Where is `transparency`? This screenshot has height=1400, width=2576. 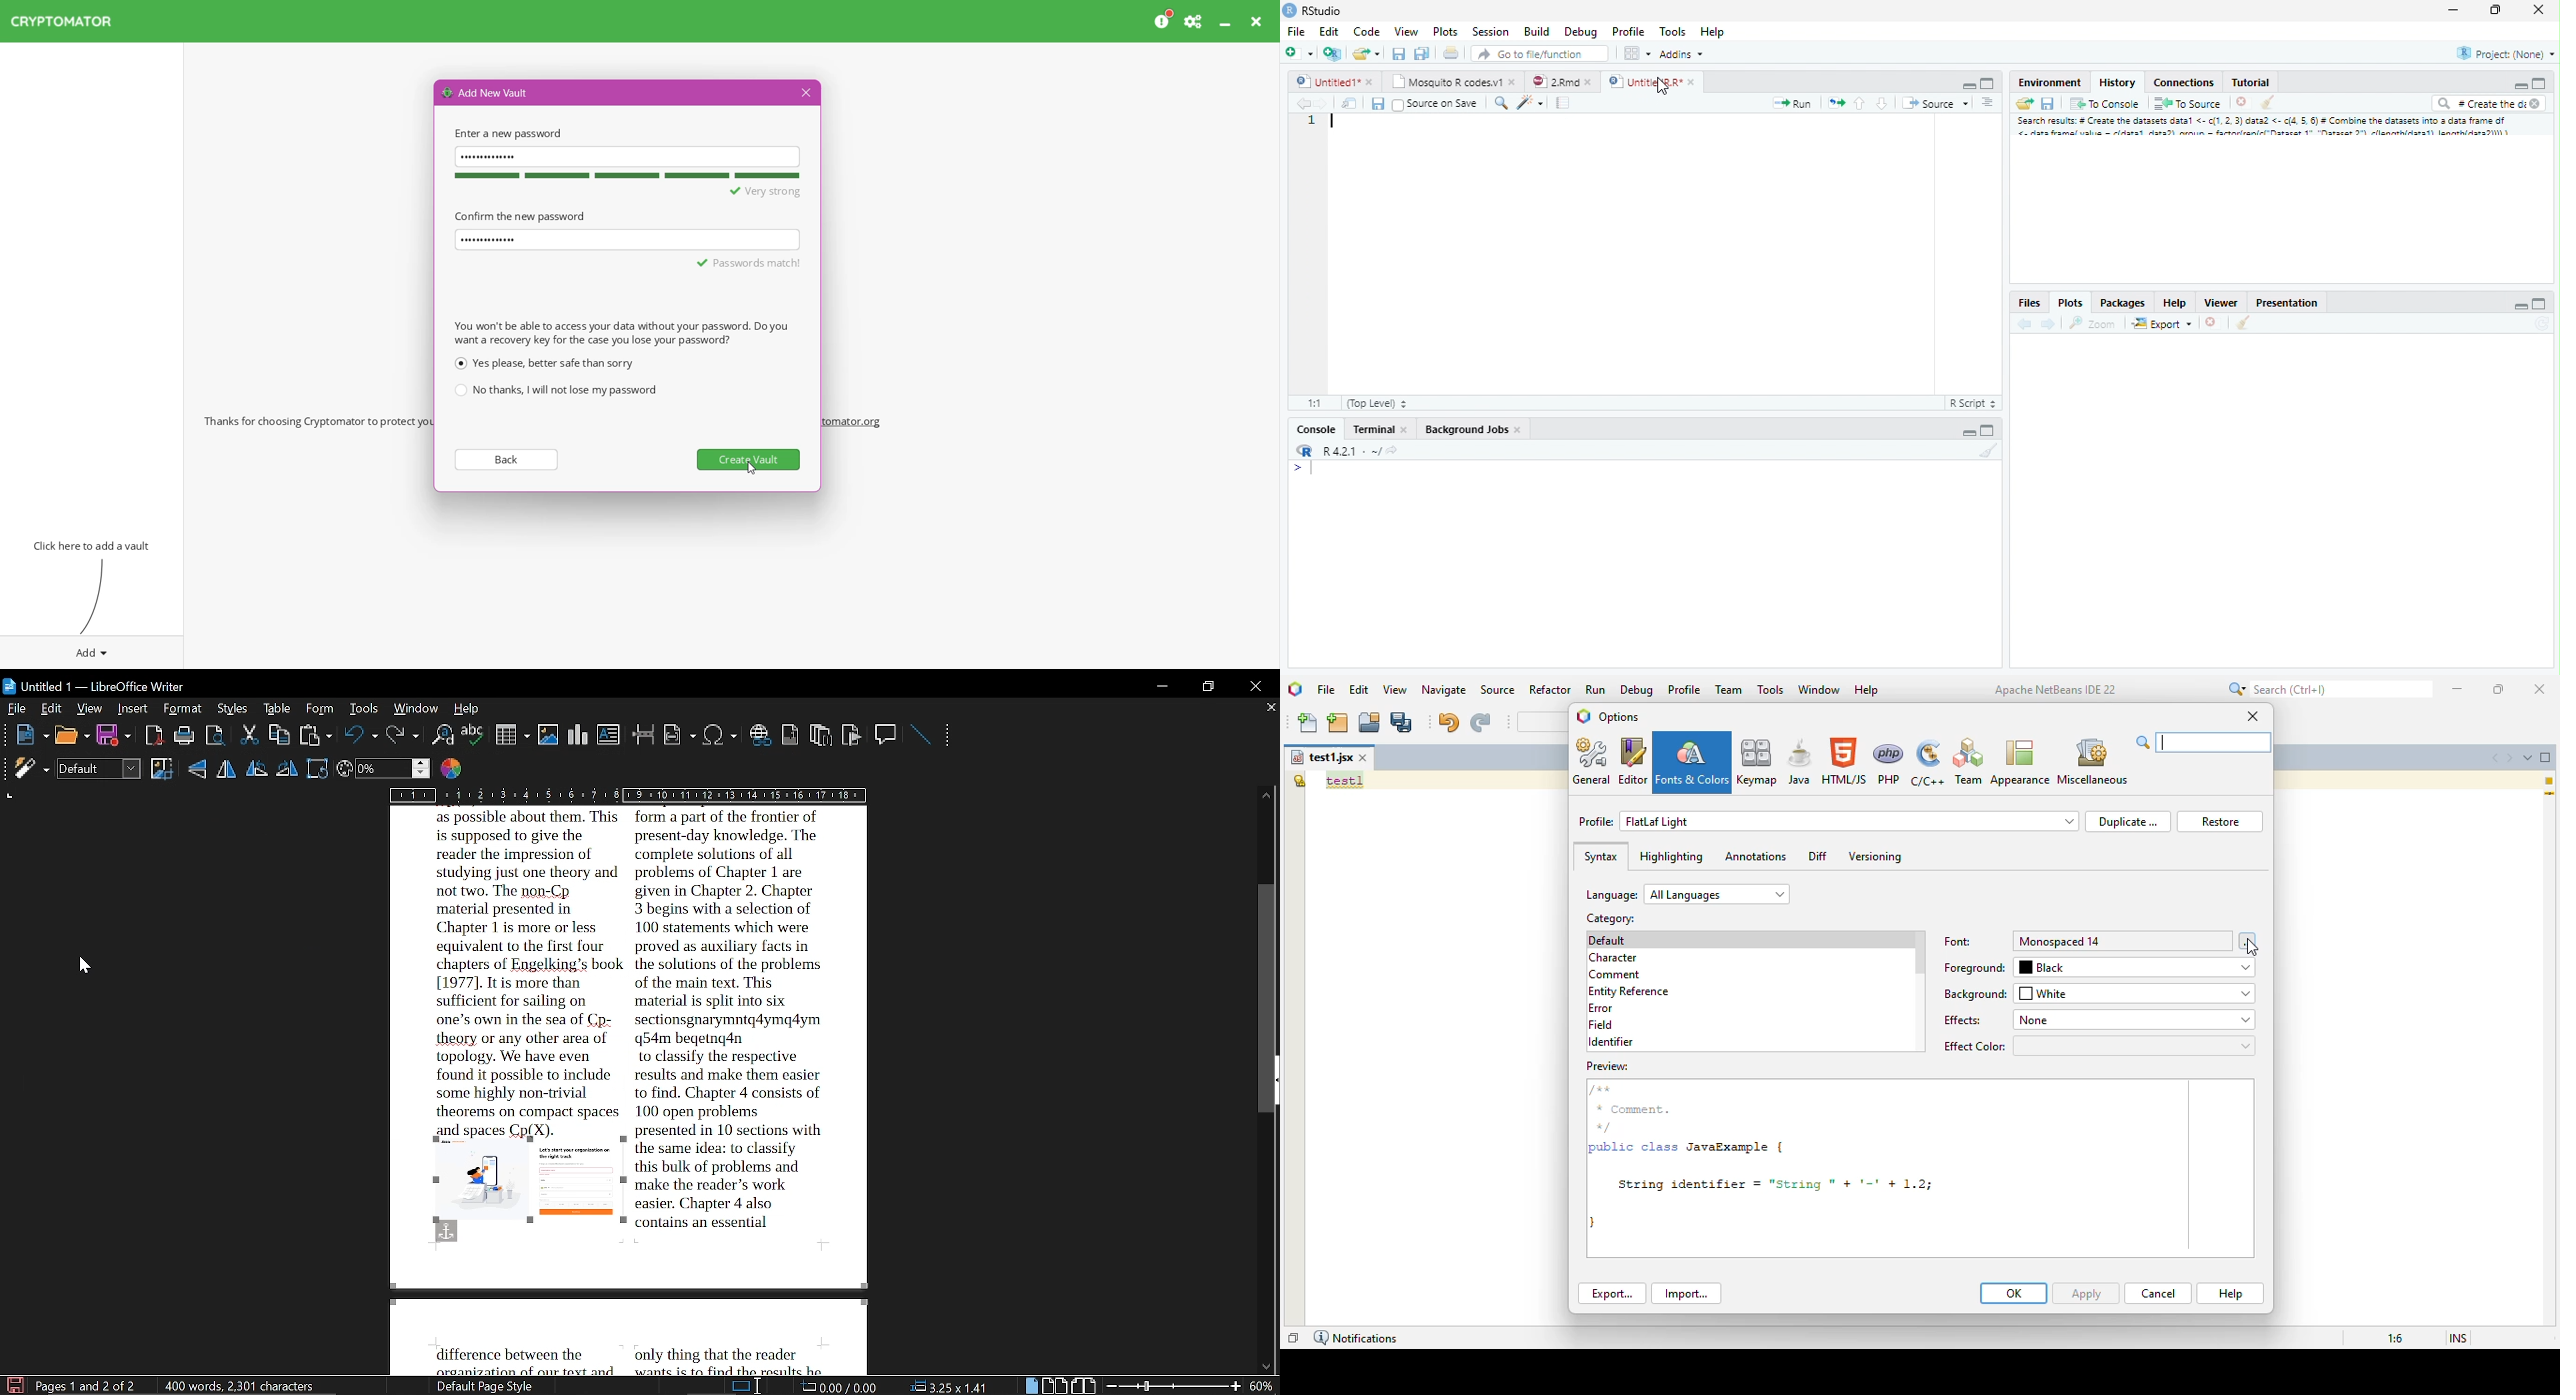
transparency is located at coordinates (382, 769).